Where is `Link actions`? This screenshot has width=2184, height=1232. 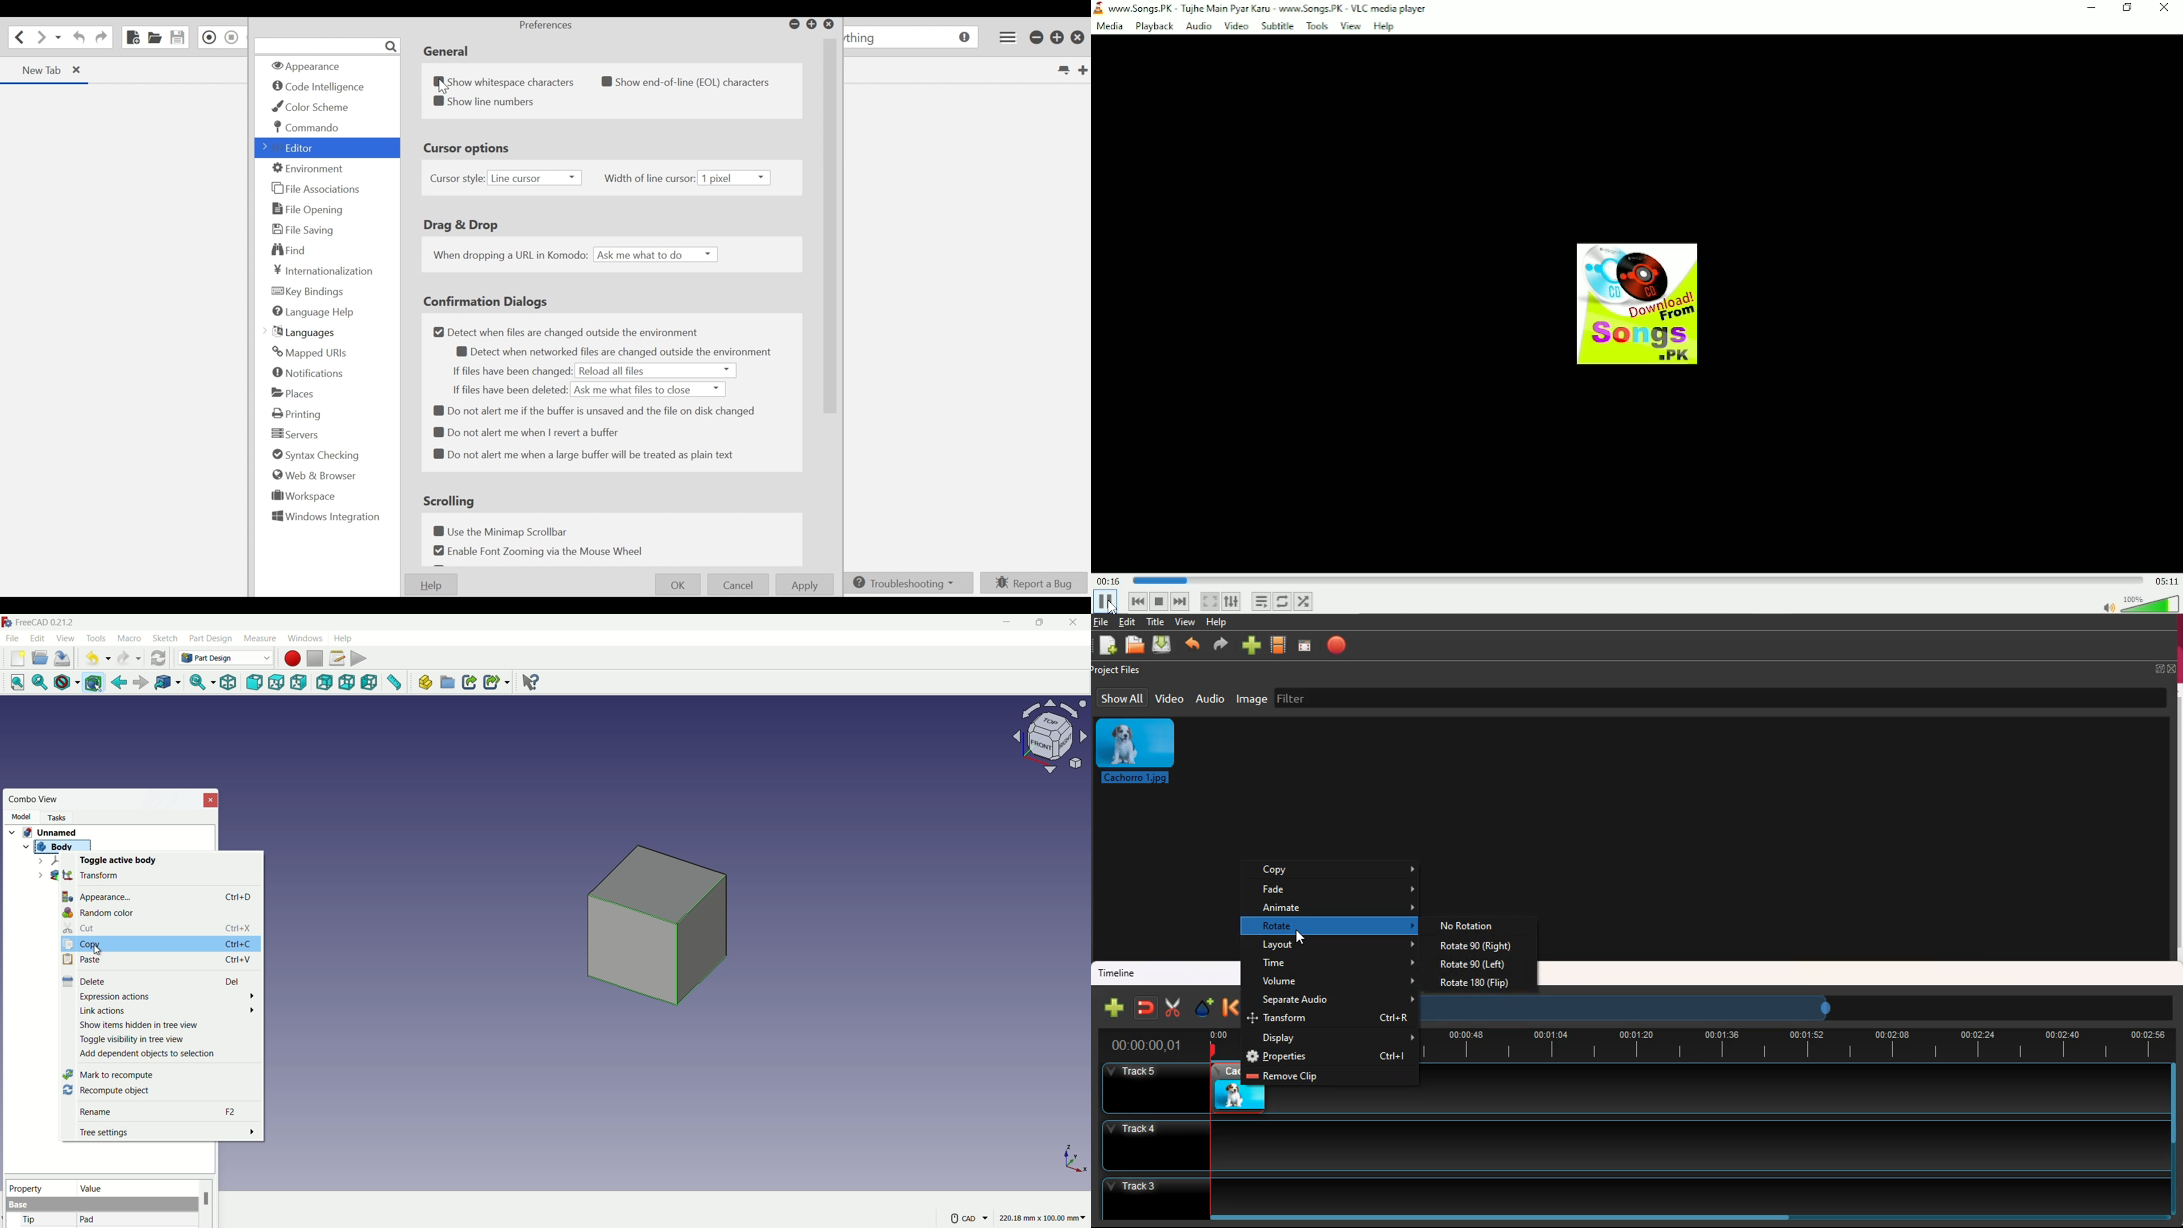 Link actions is located at coordinates (167, 1010).